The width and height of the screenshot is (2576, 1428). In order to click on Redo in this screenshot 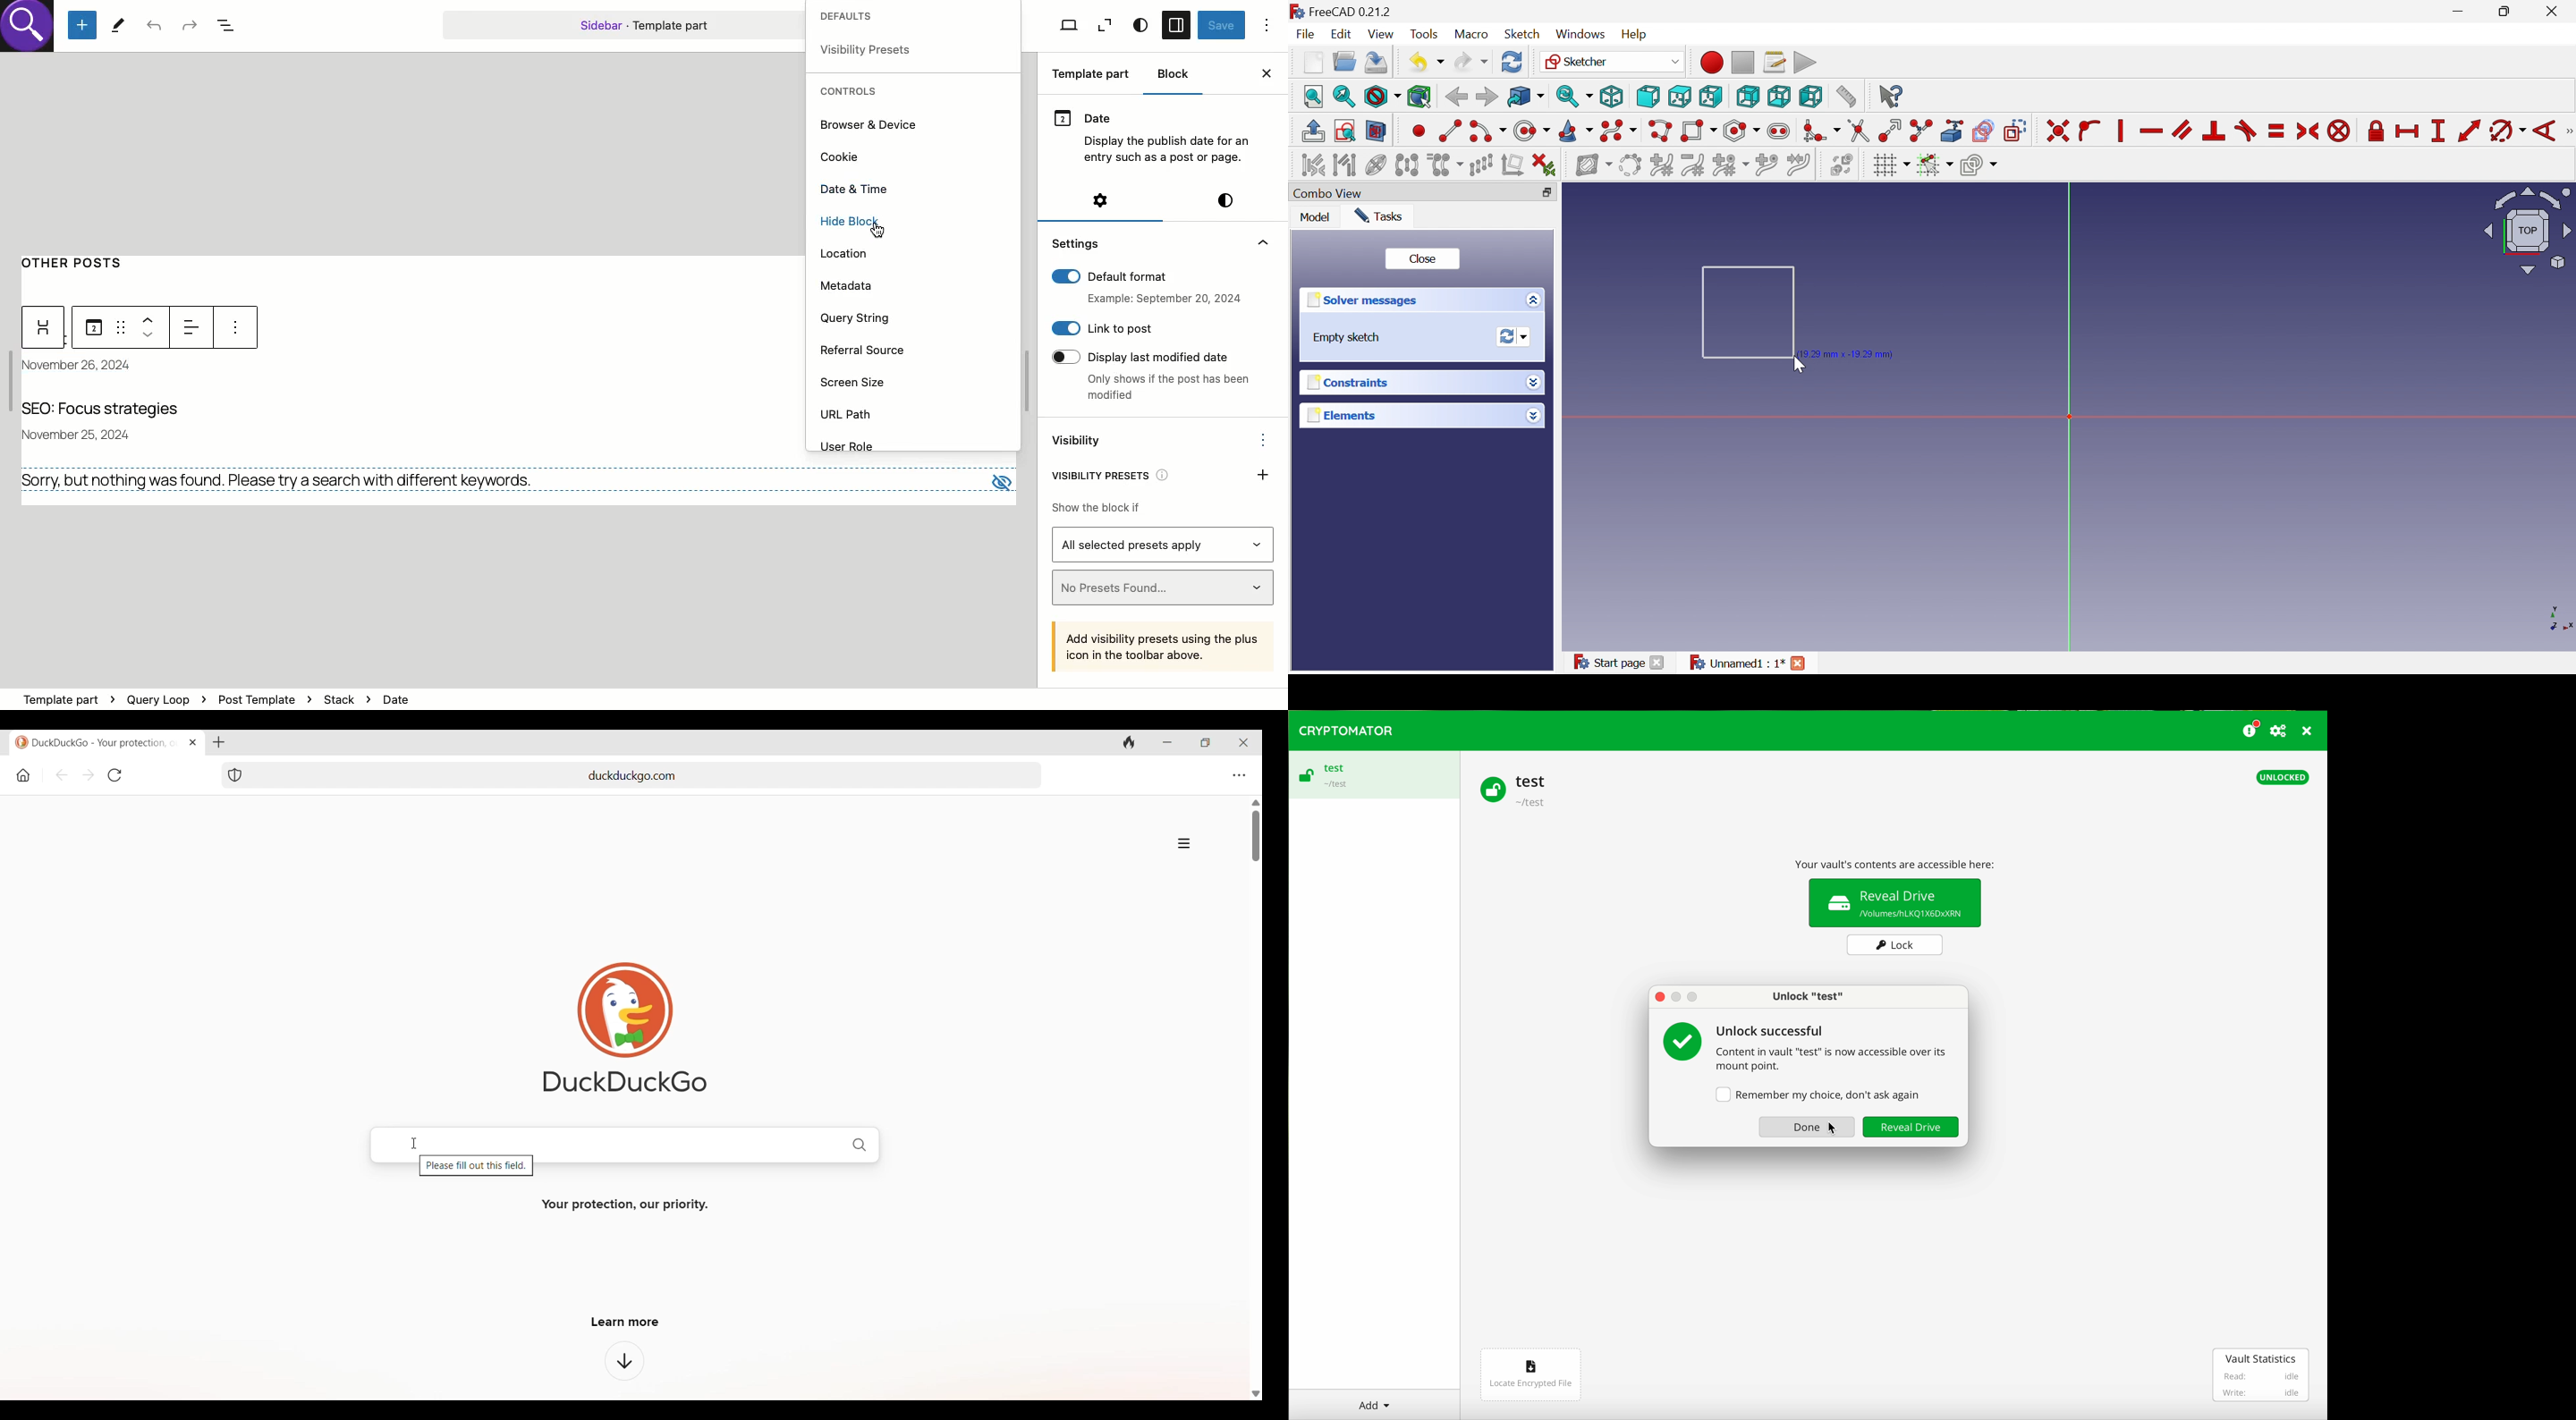, I will do `click(1471, 62)`.